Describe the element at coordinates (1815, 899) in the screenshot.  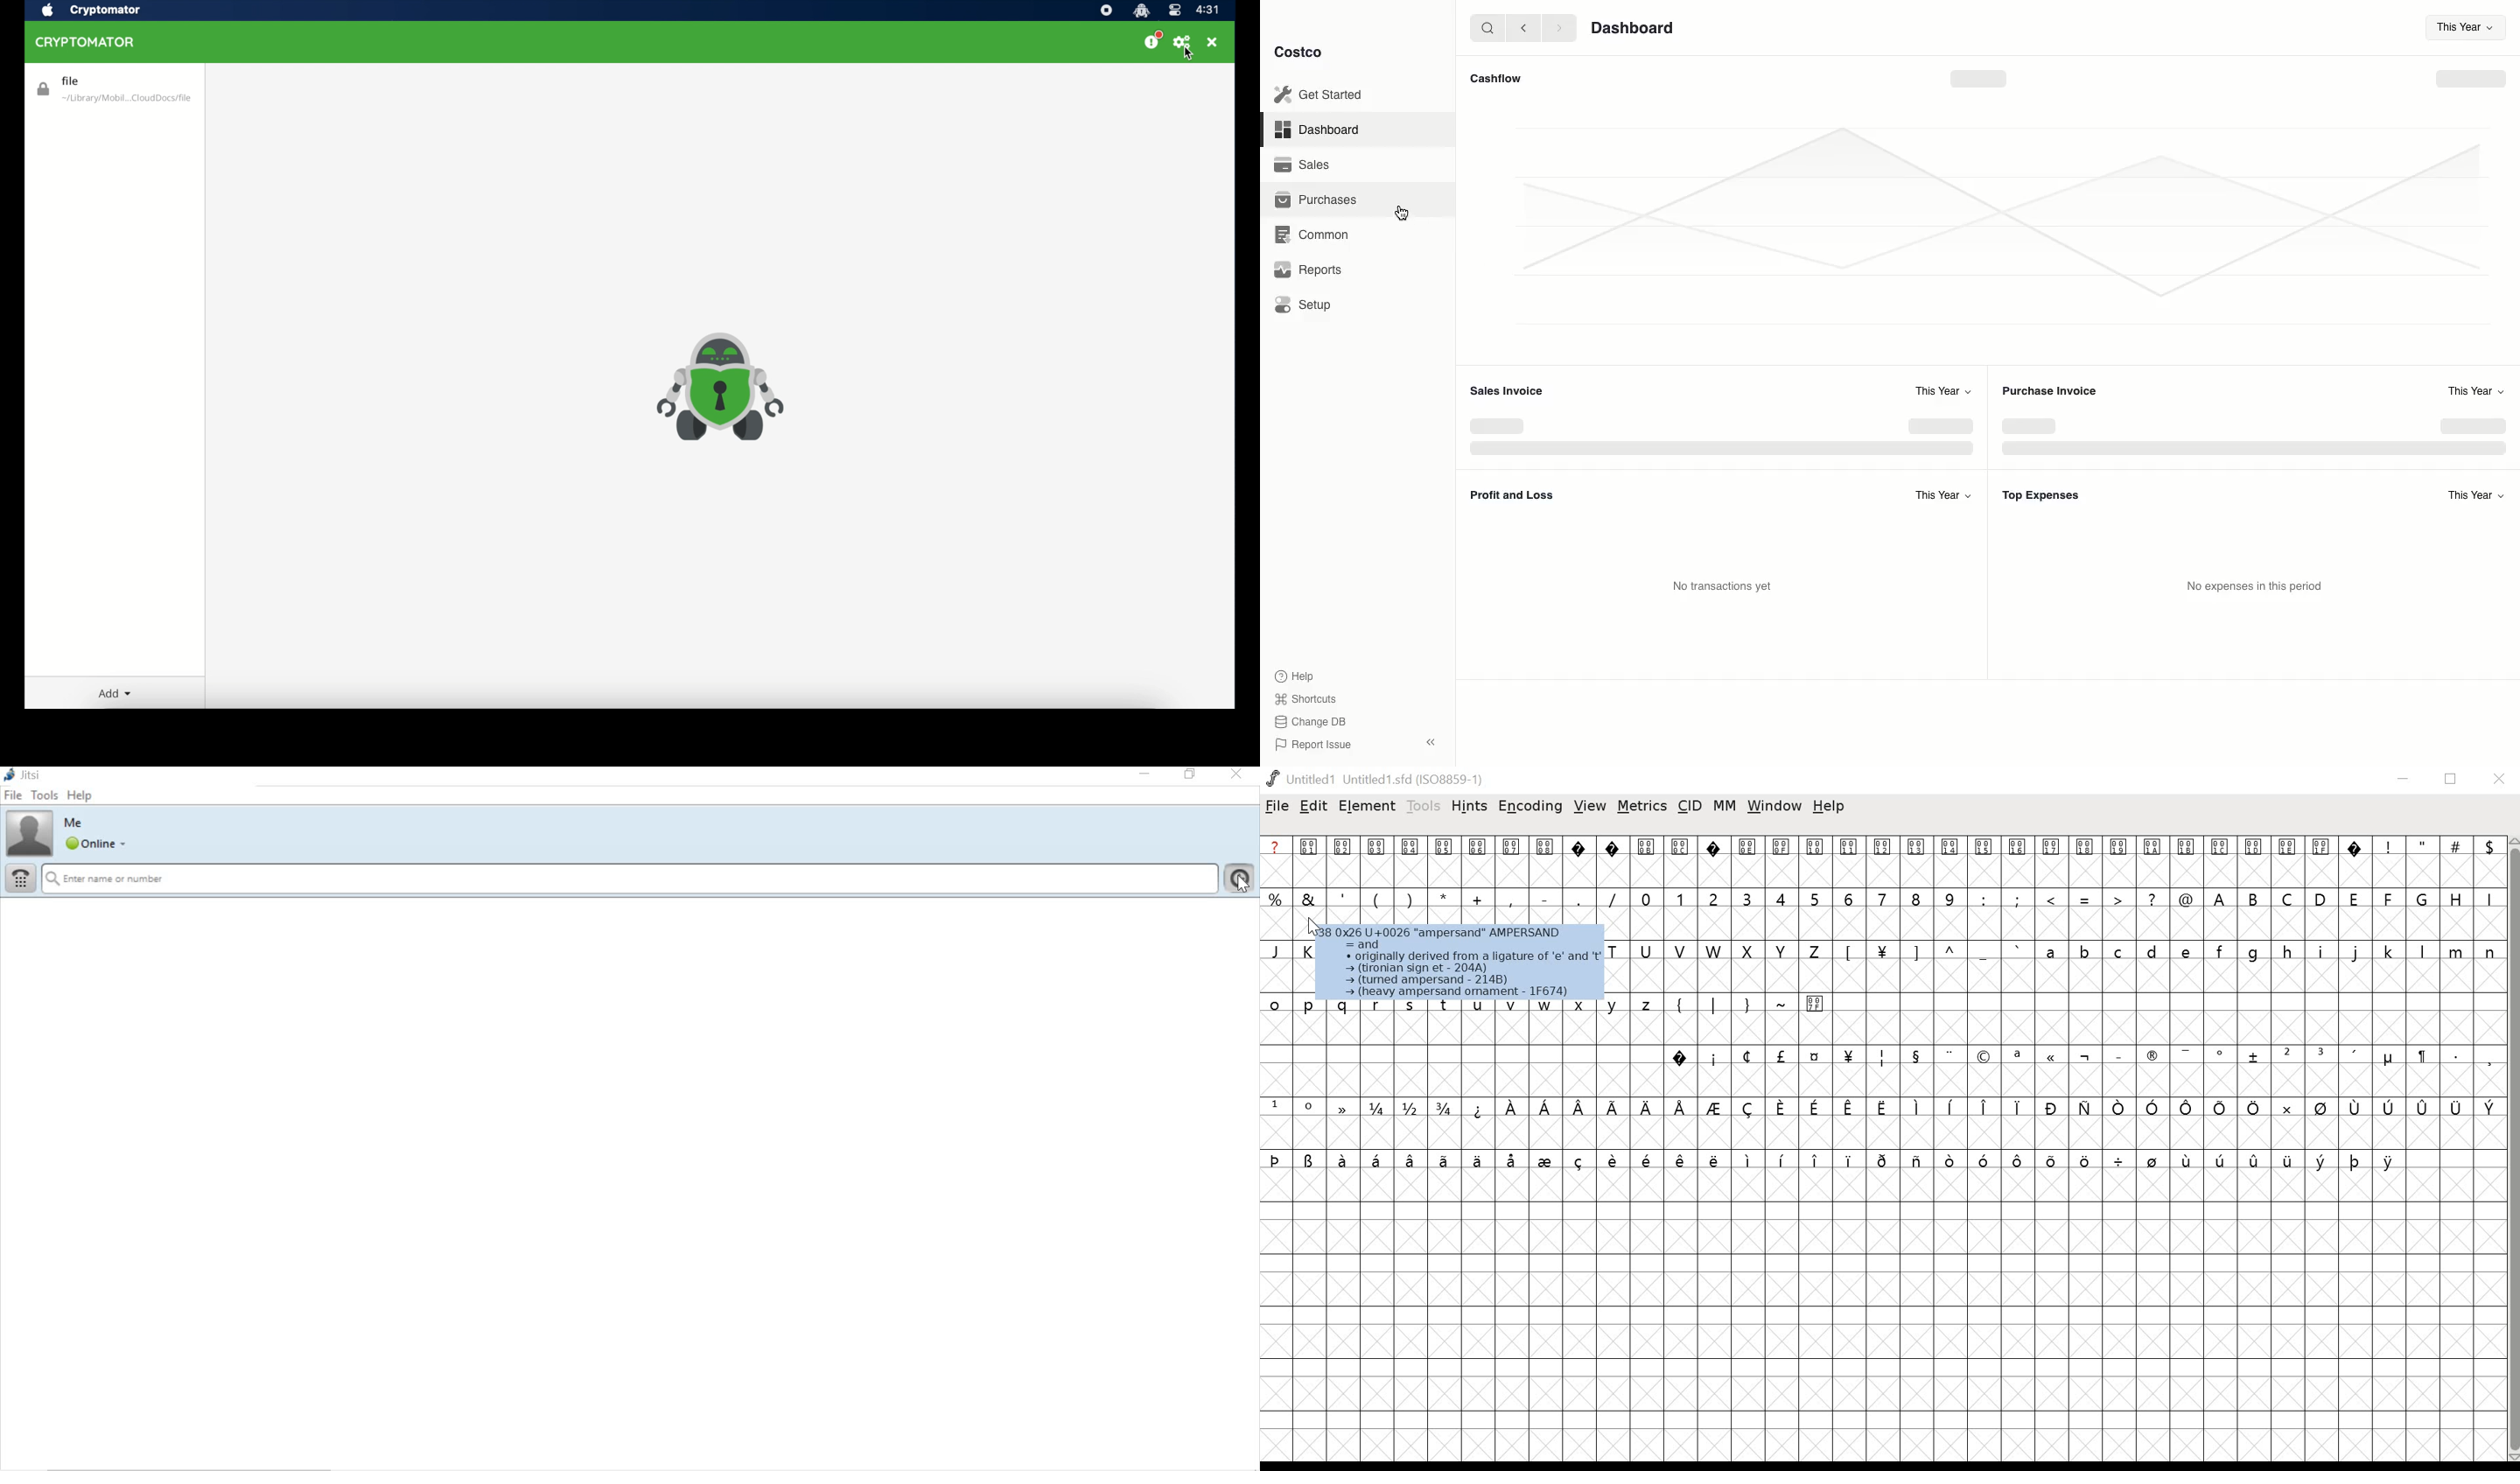
I see `5` at that location.